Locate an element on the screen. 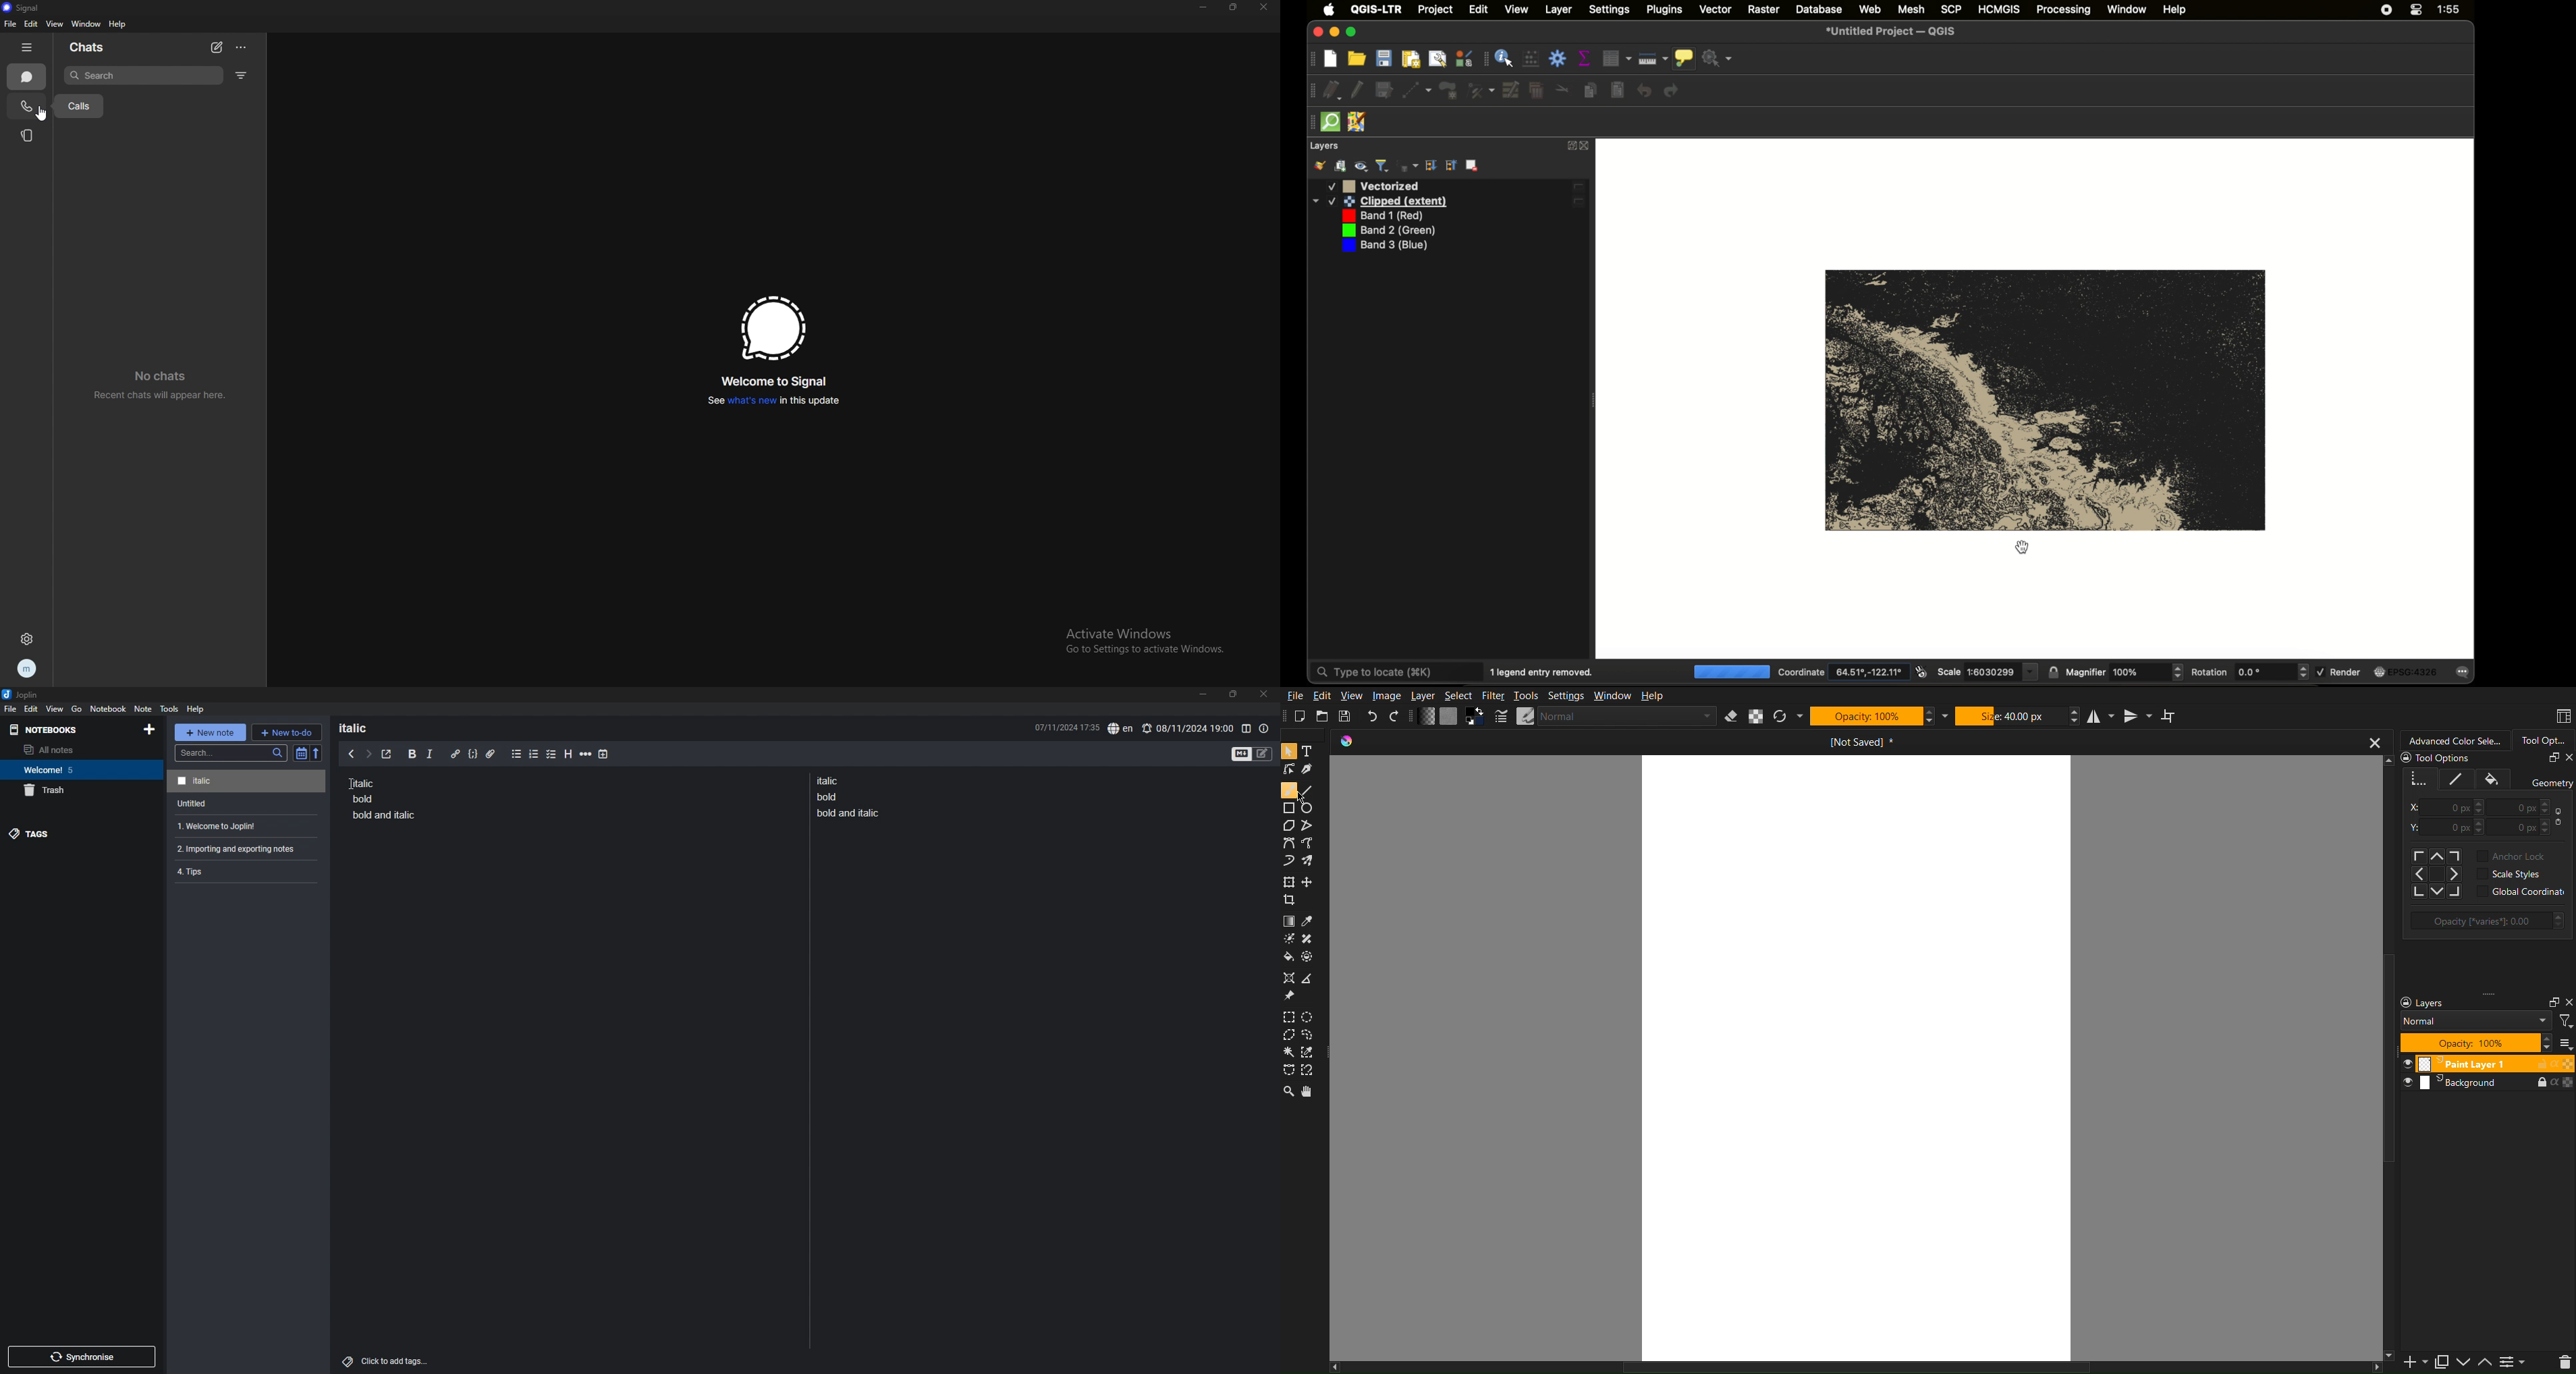  cursor is located at coordinates (2023, 548).